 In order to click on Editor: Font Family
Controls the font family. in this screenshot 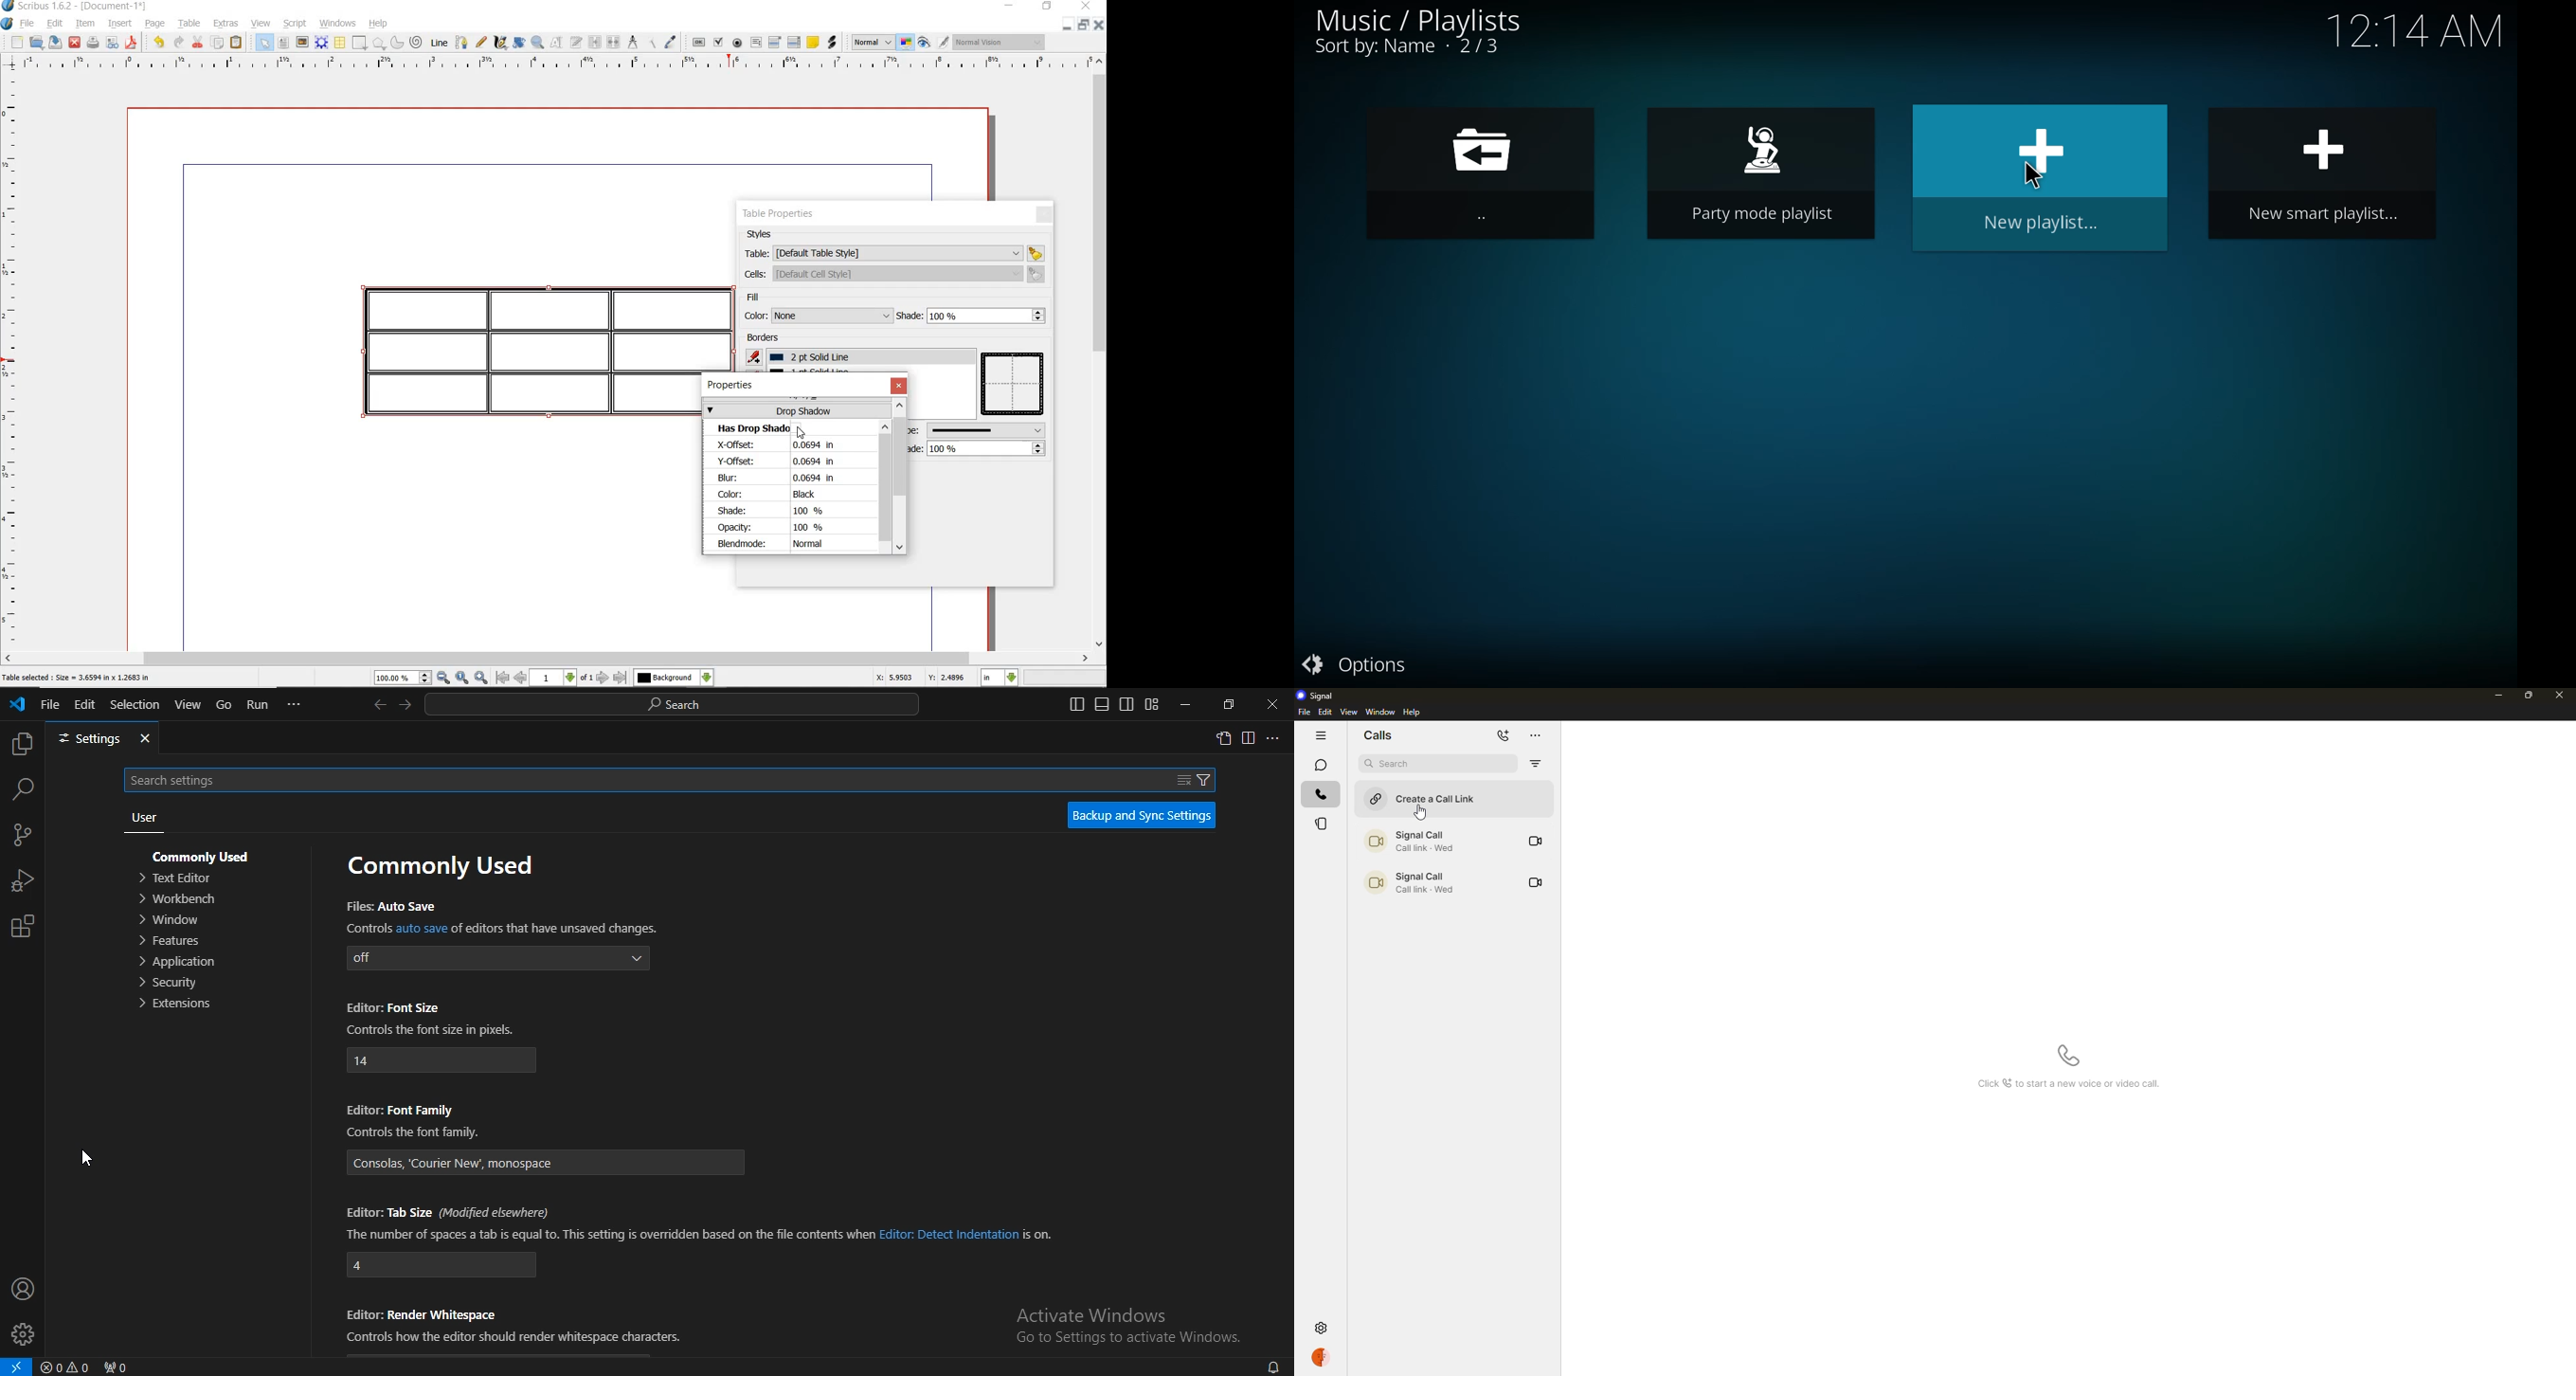, I will do `click(416, 1121)`.